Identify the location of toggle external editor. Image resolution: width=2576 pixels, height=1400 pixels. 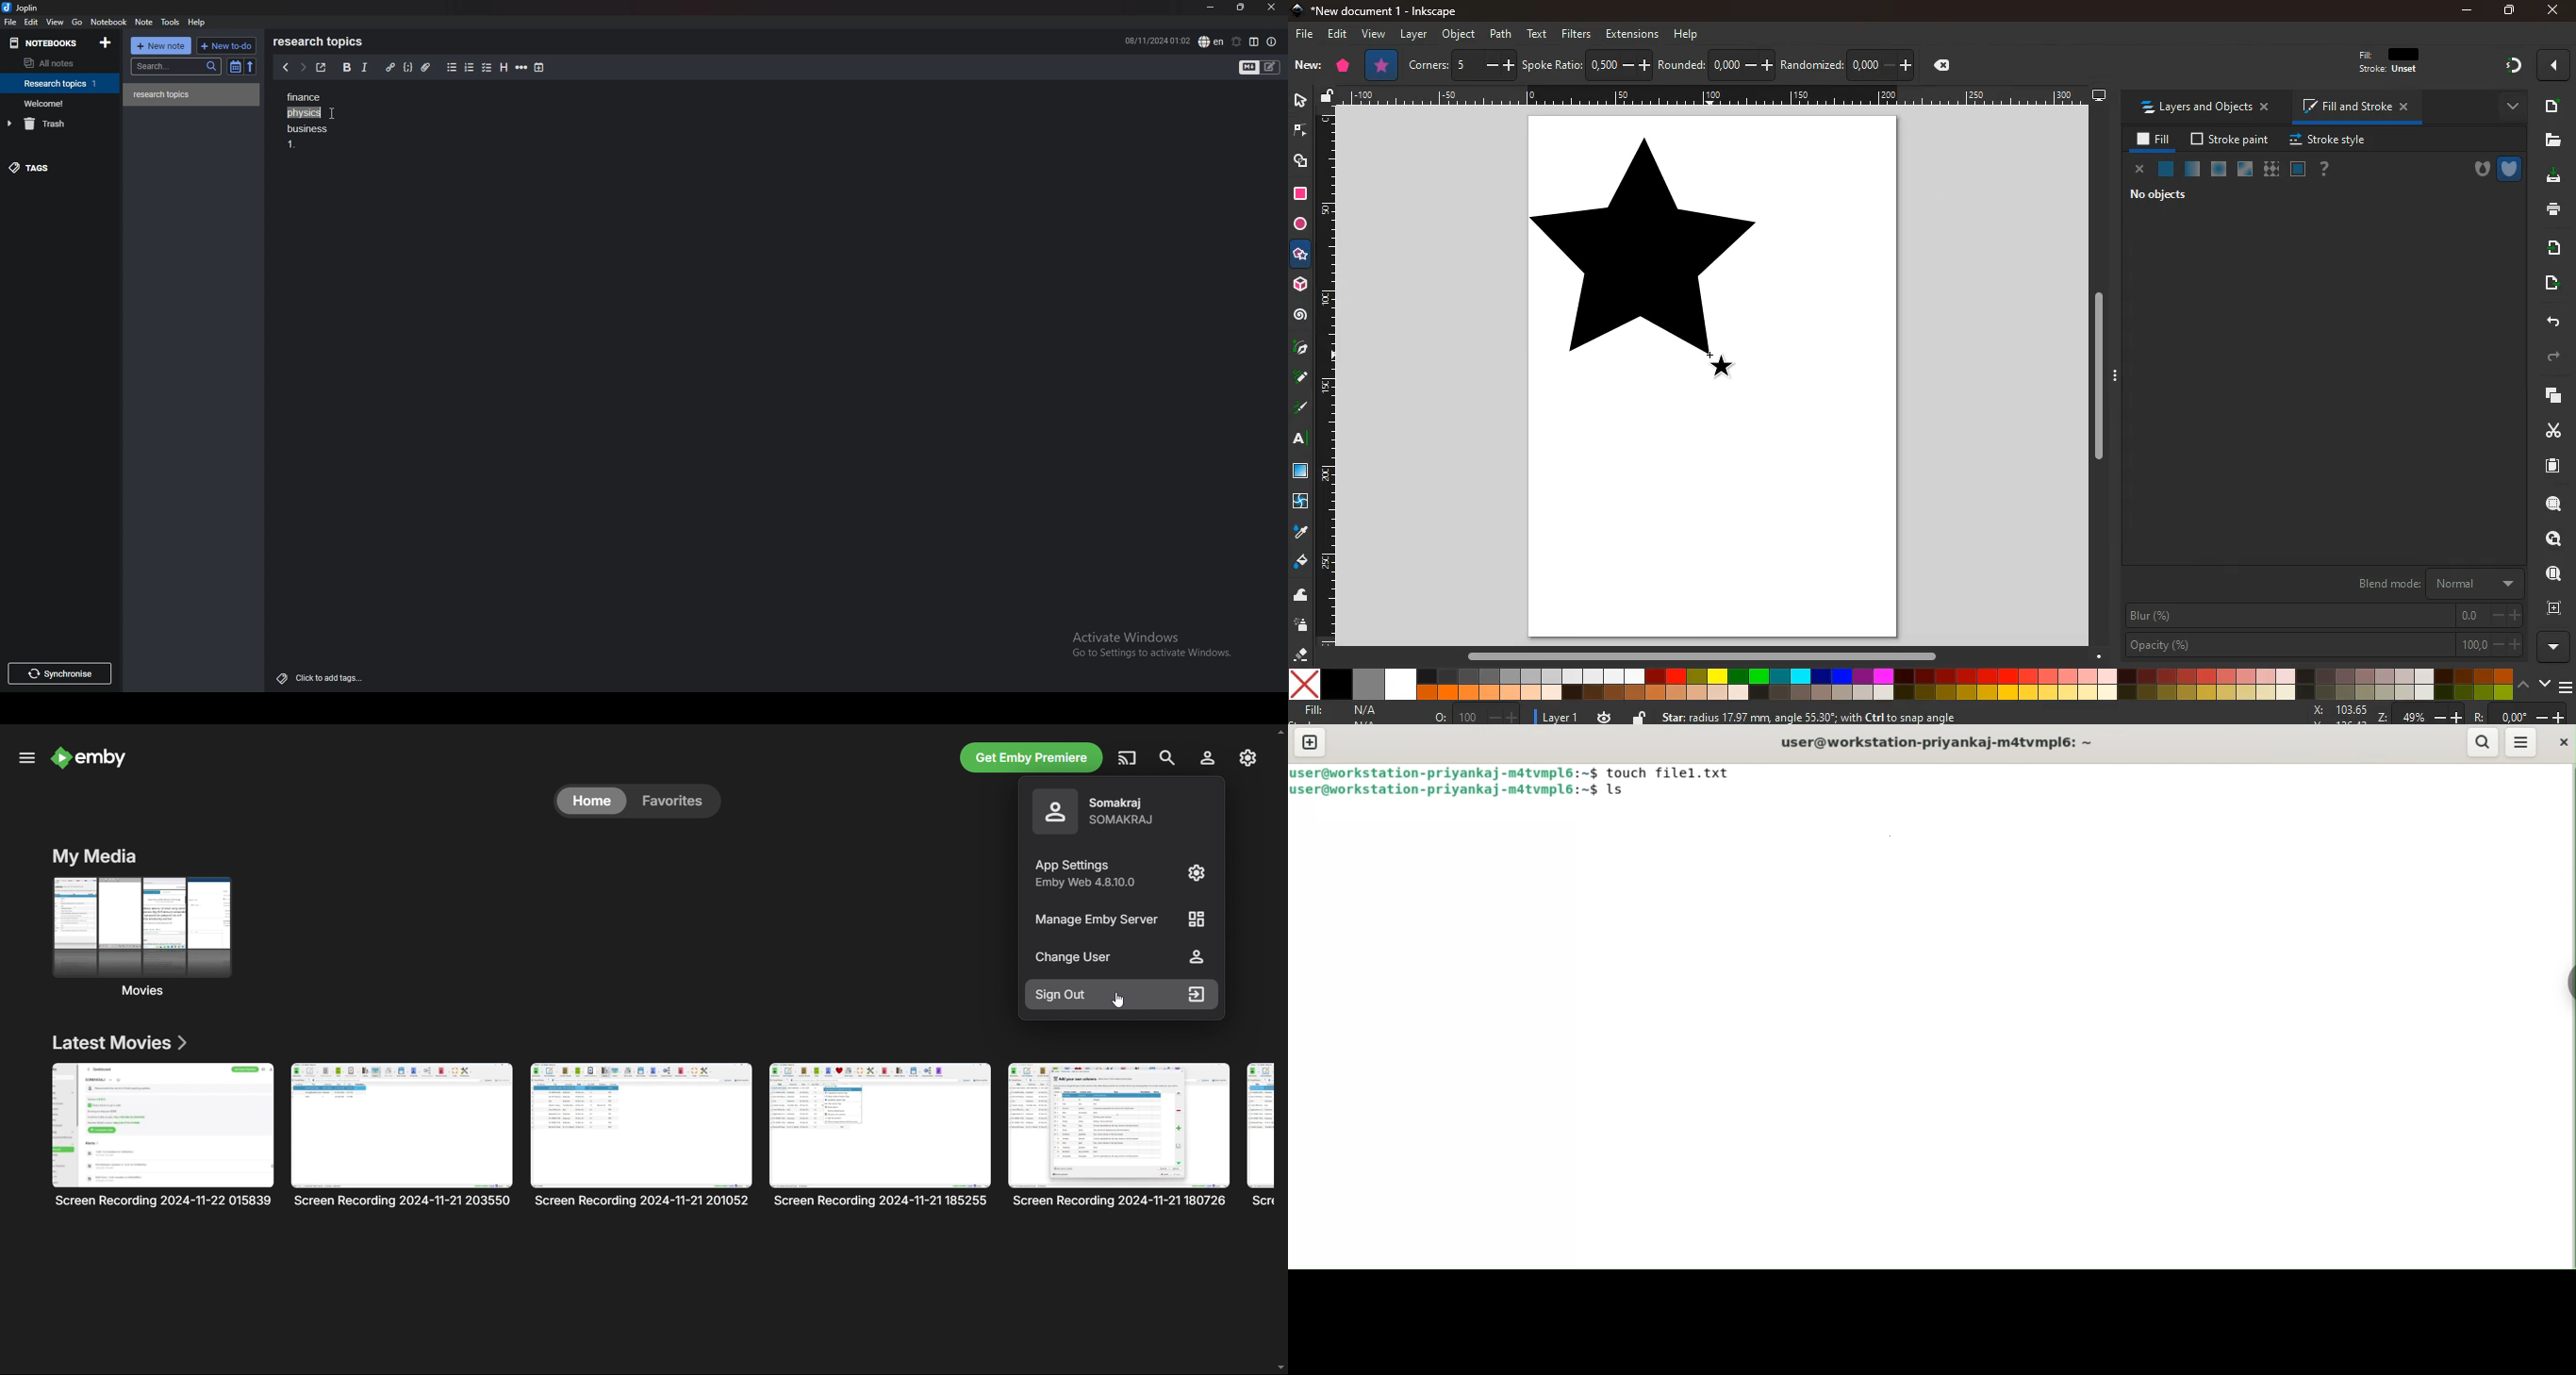
(320, 68).